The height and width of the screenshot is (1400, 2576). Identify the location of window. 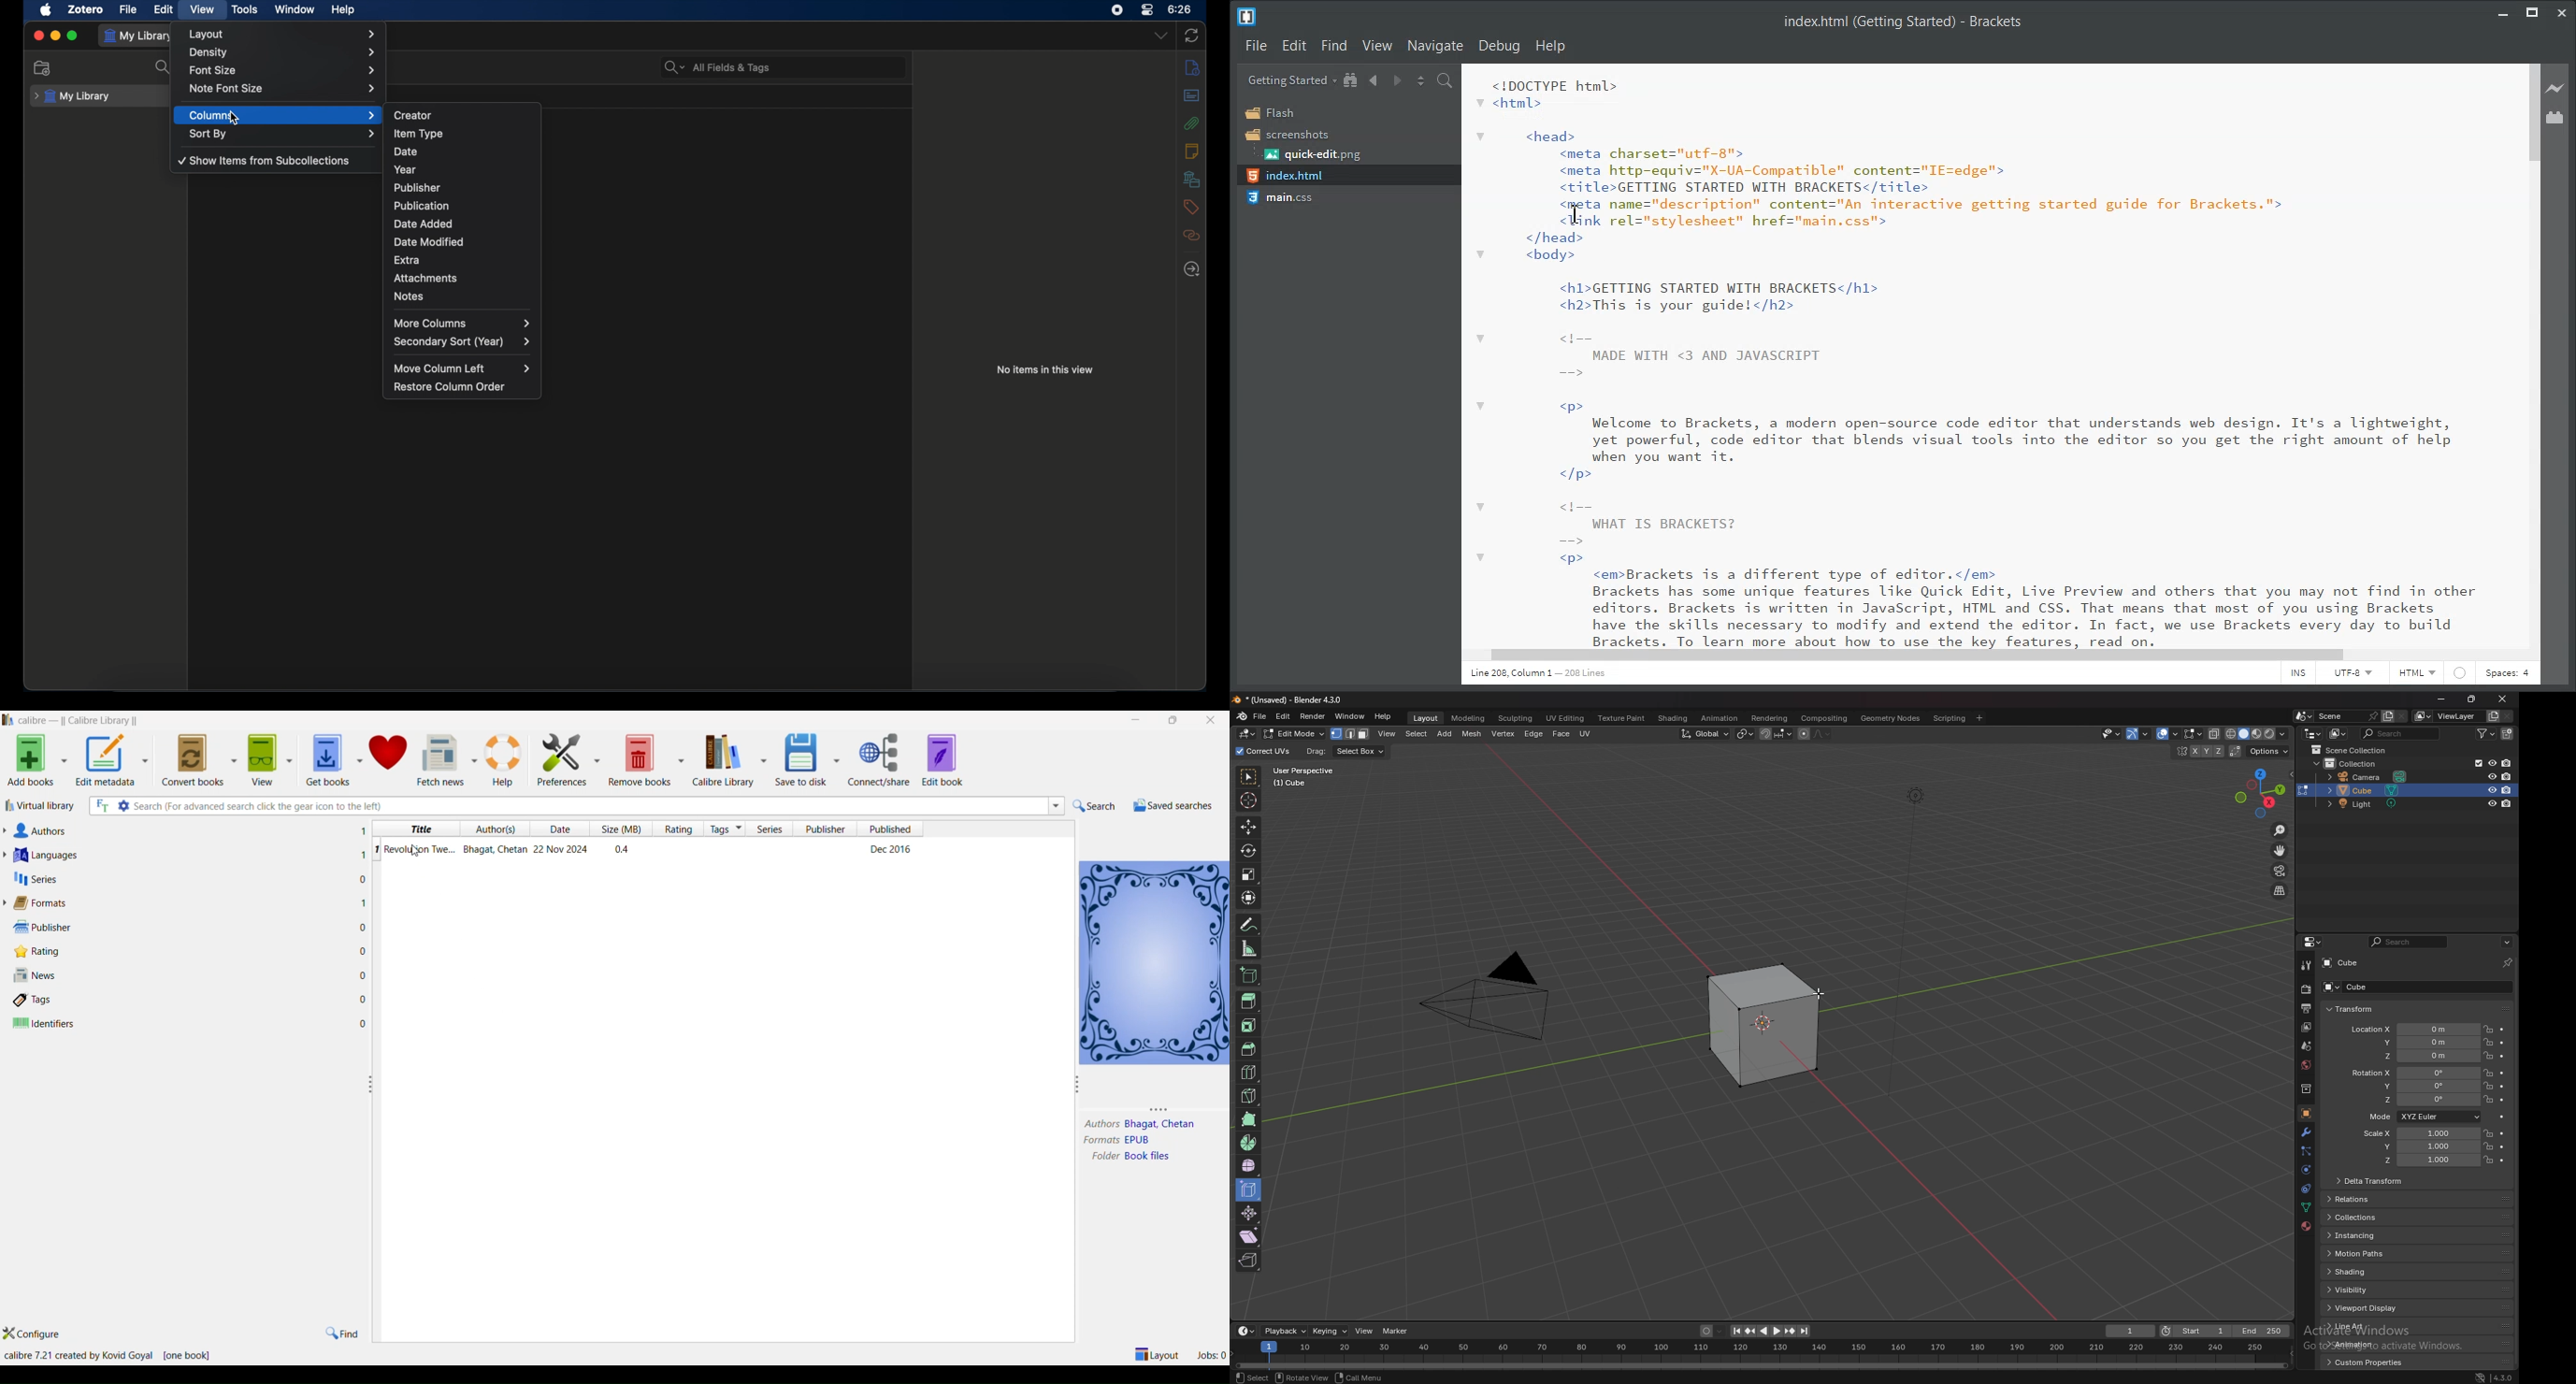
(295, 8).